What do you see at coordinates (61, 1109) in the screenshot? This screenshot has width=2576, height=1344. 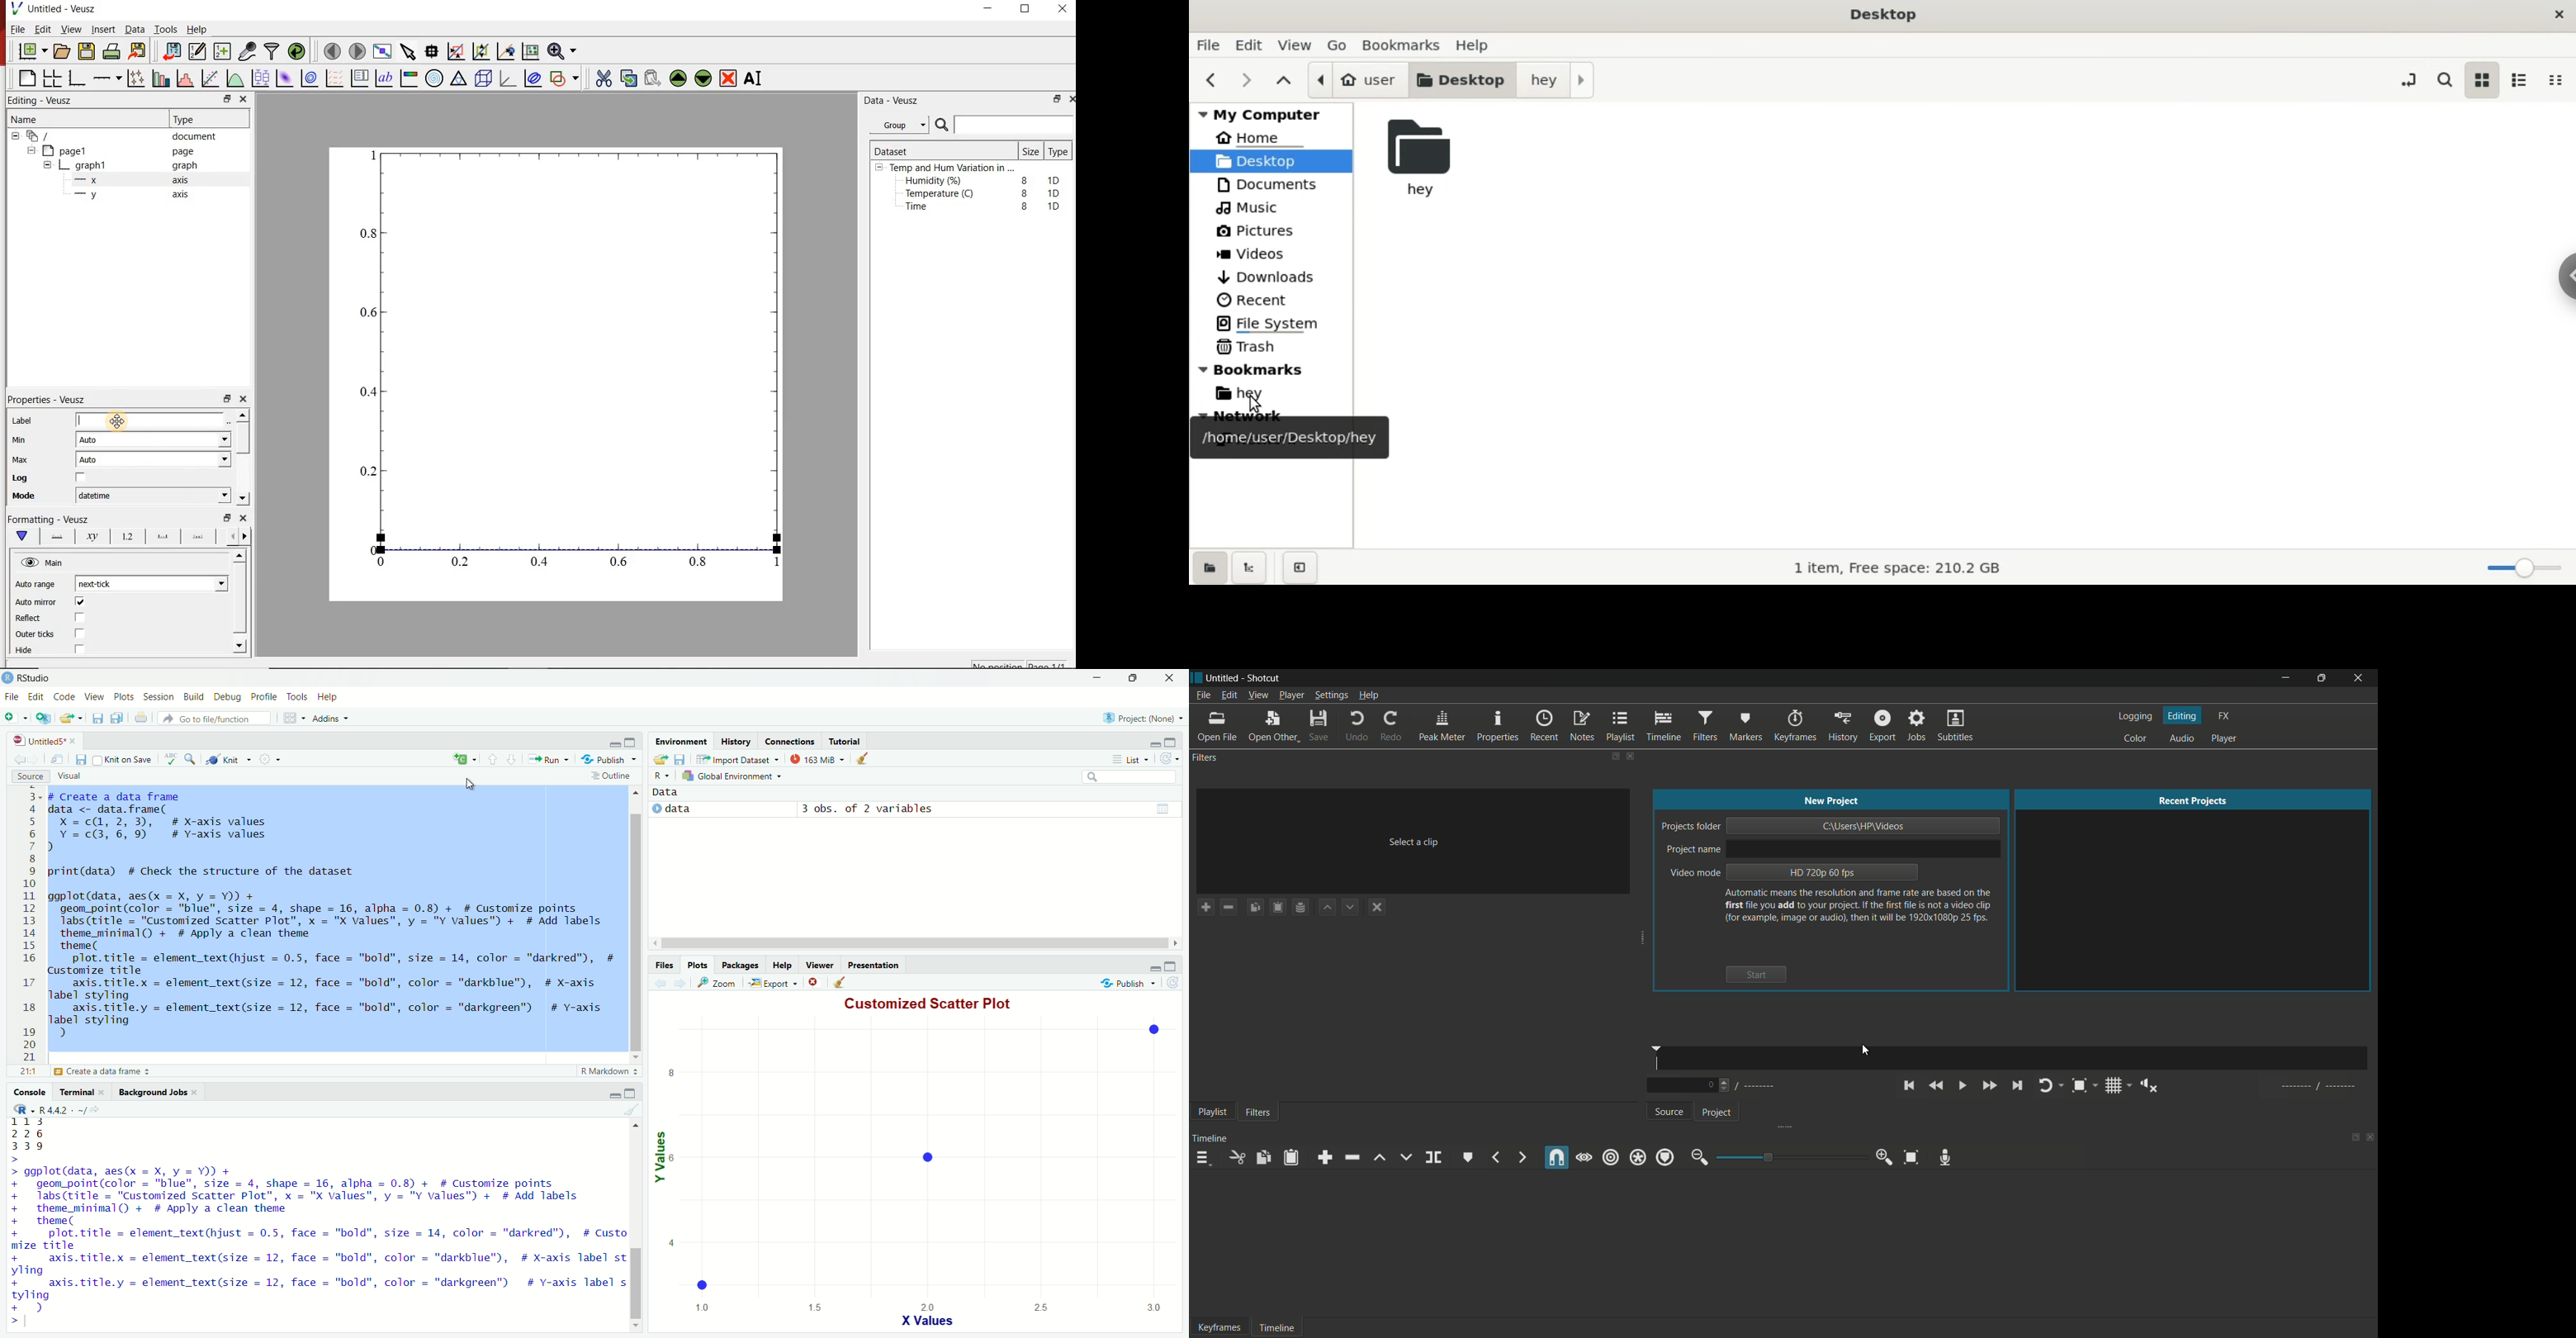 I see `R 4.4.2 ` at bounding box center [61, 1109].